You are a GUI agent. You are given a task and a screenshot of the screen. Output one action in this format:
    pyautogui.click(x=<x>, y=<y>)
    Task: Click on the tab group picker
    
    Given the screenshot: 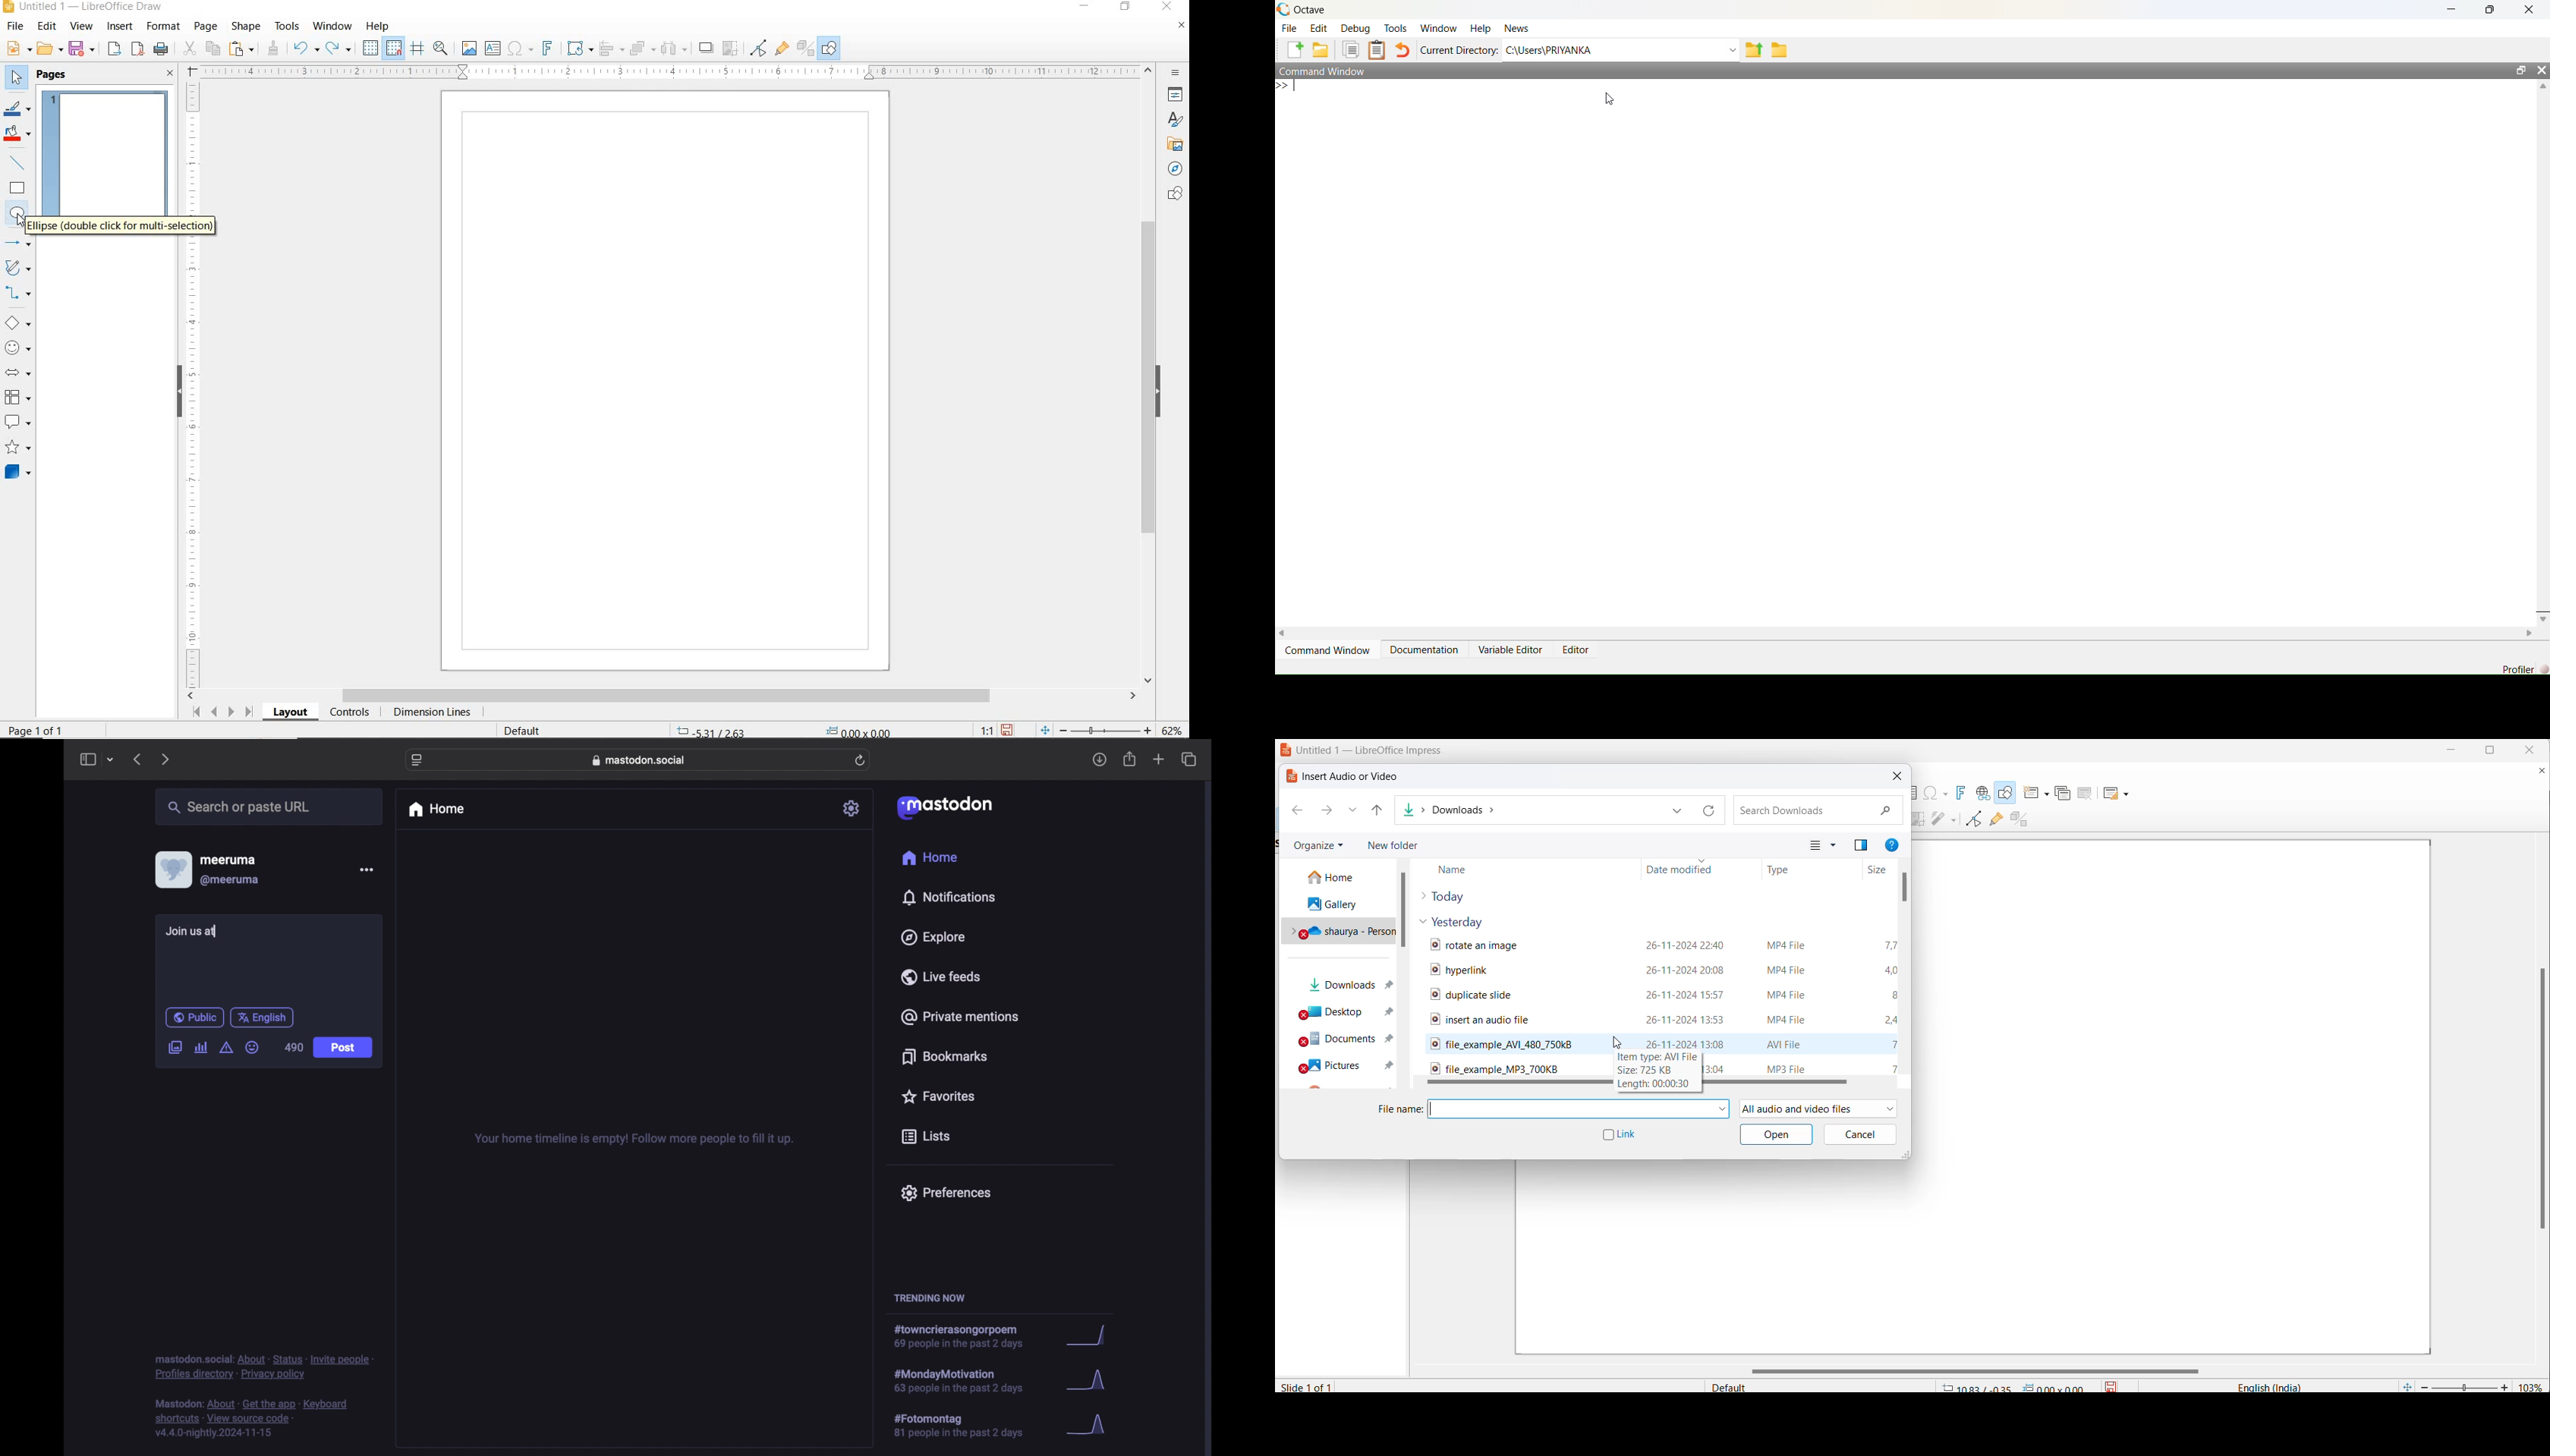 What is the action you would take?
    pyautogui.click(x=110, y=760)
    